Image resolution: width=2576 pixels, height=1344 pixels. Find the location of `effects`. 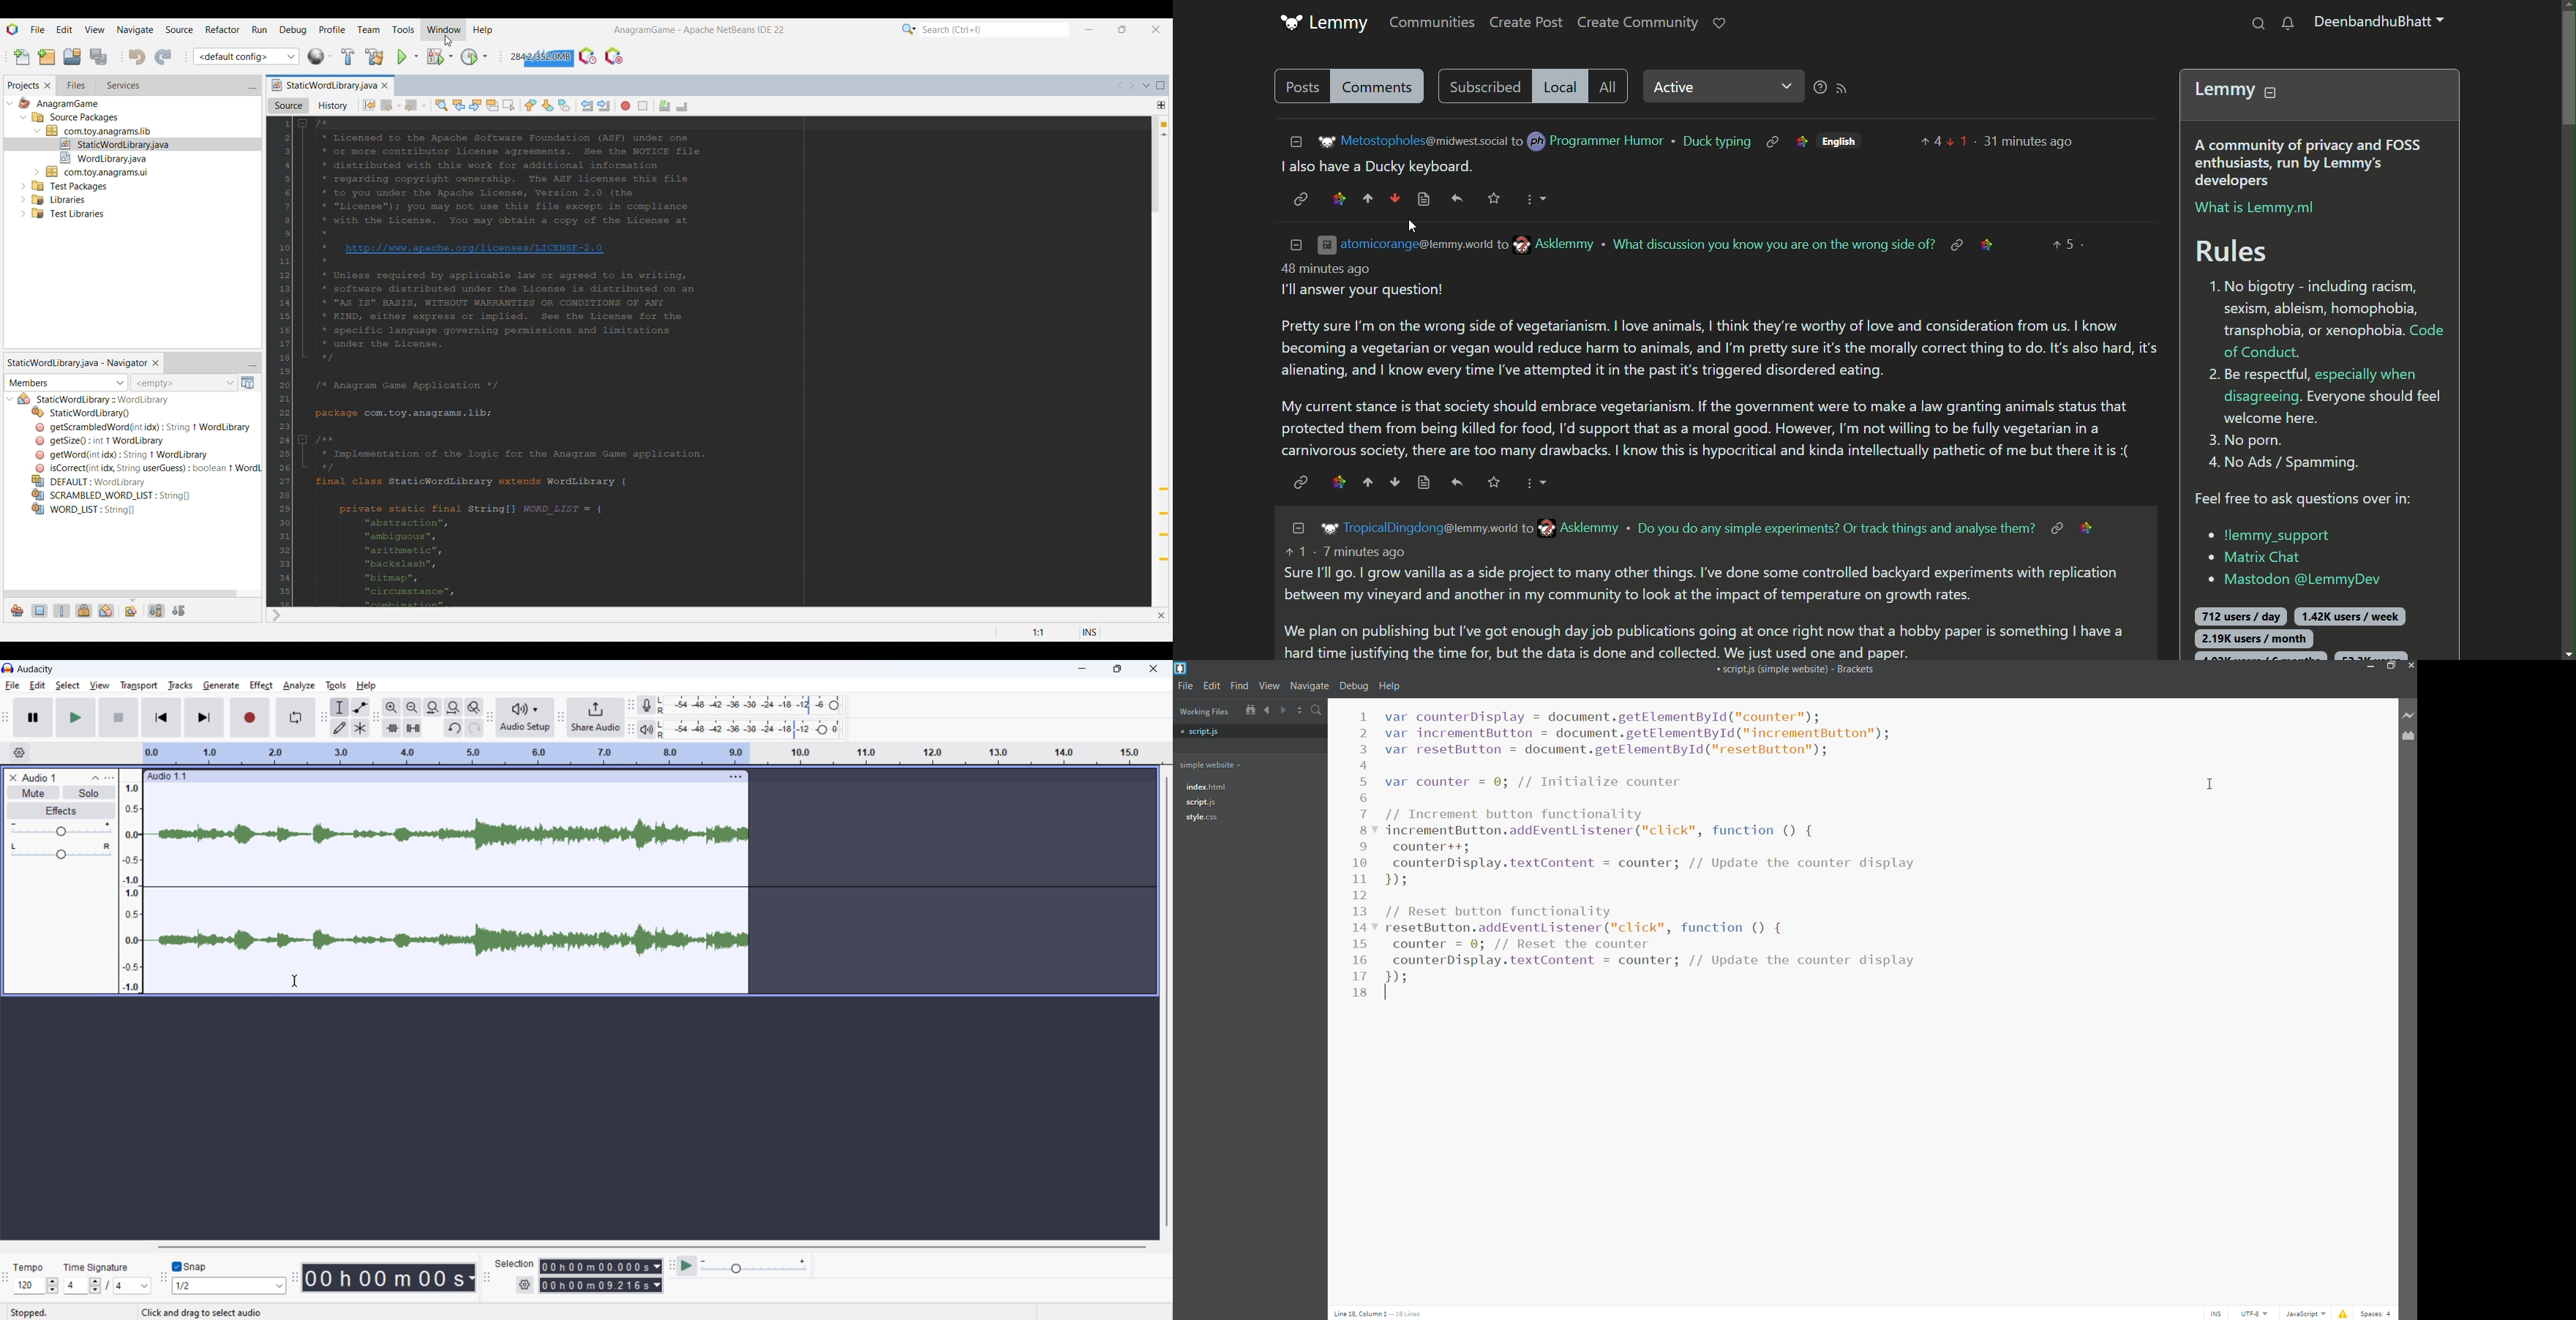

effects is located at coordinates (62, 810).